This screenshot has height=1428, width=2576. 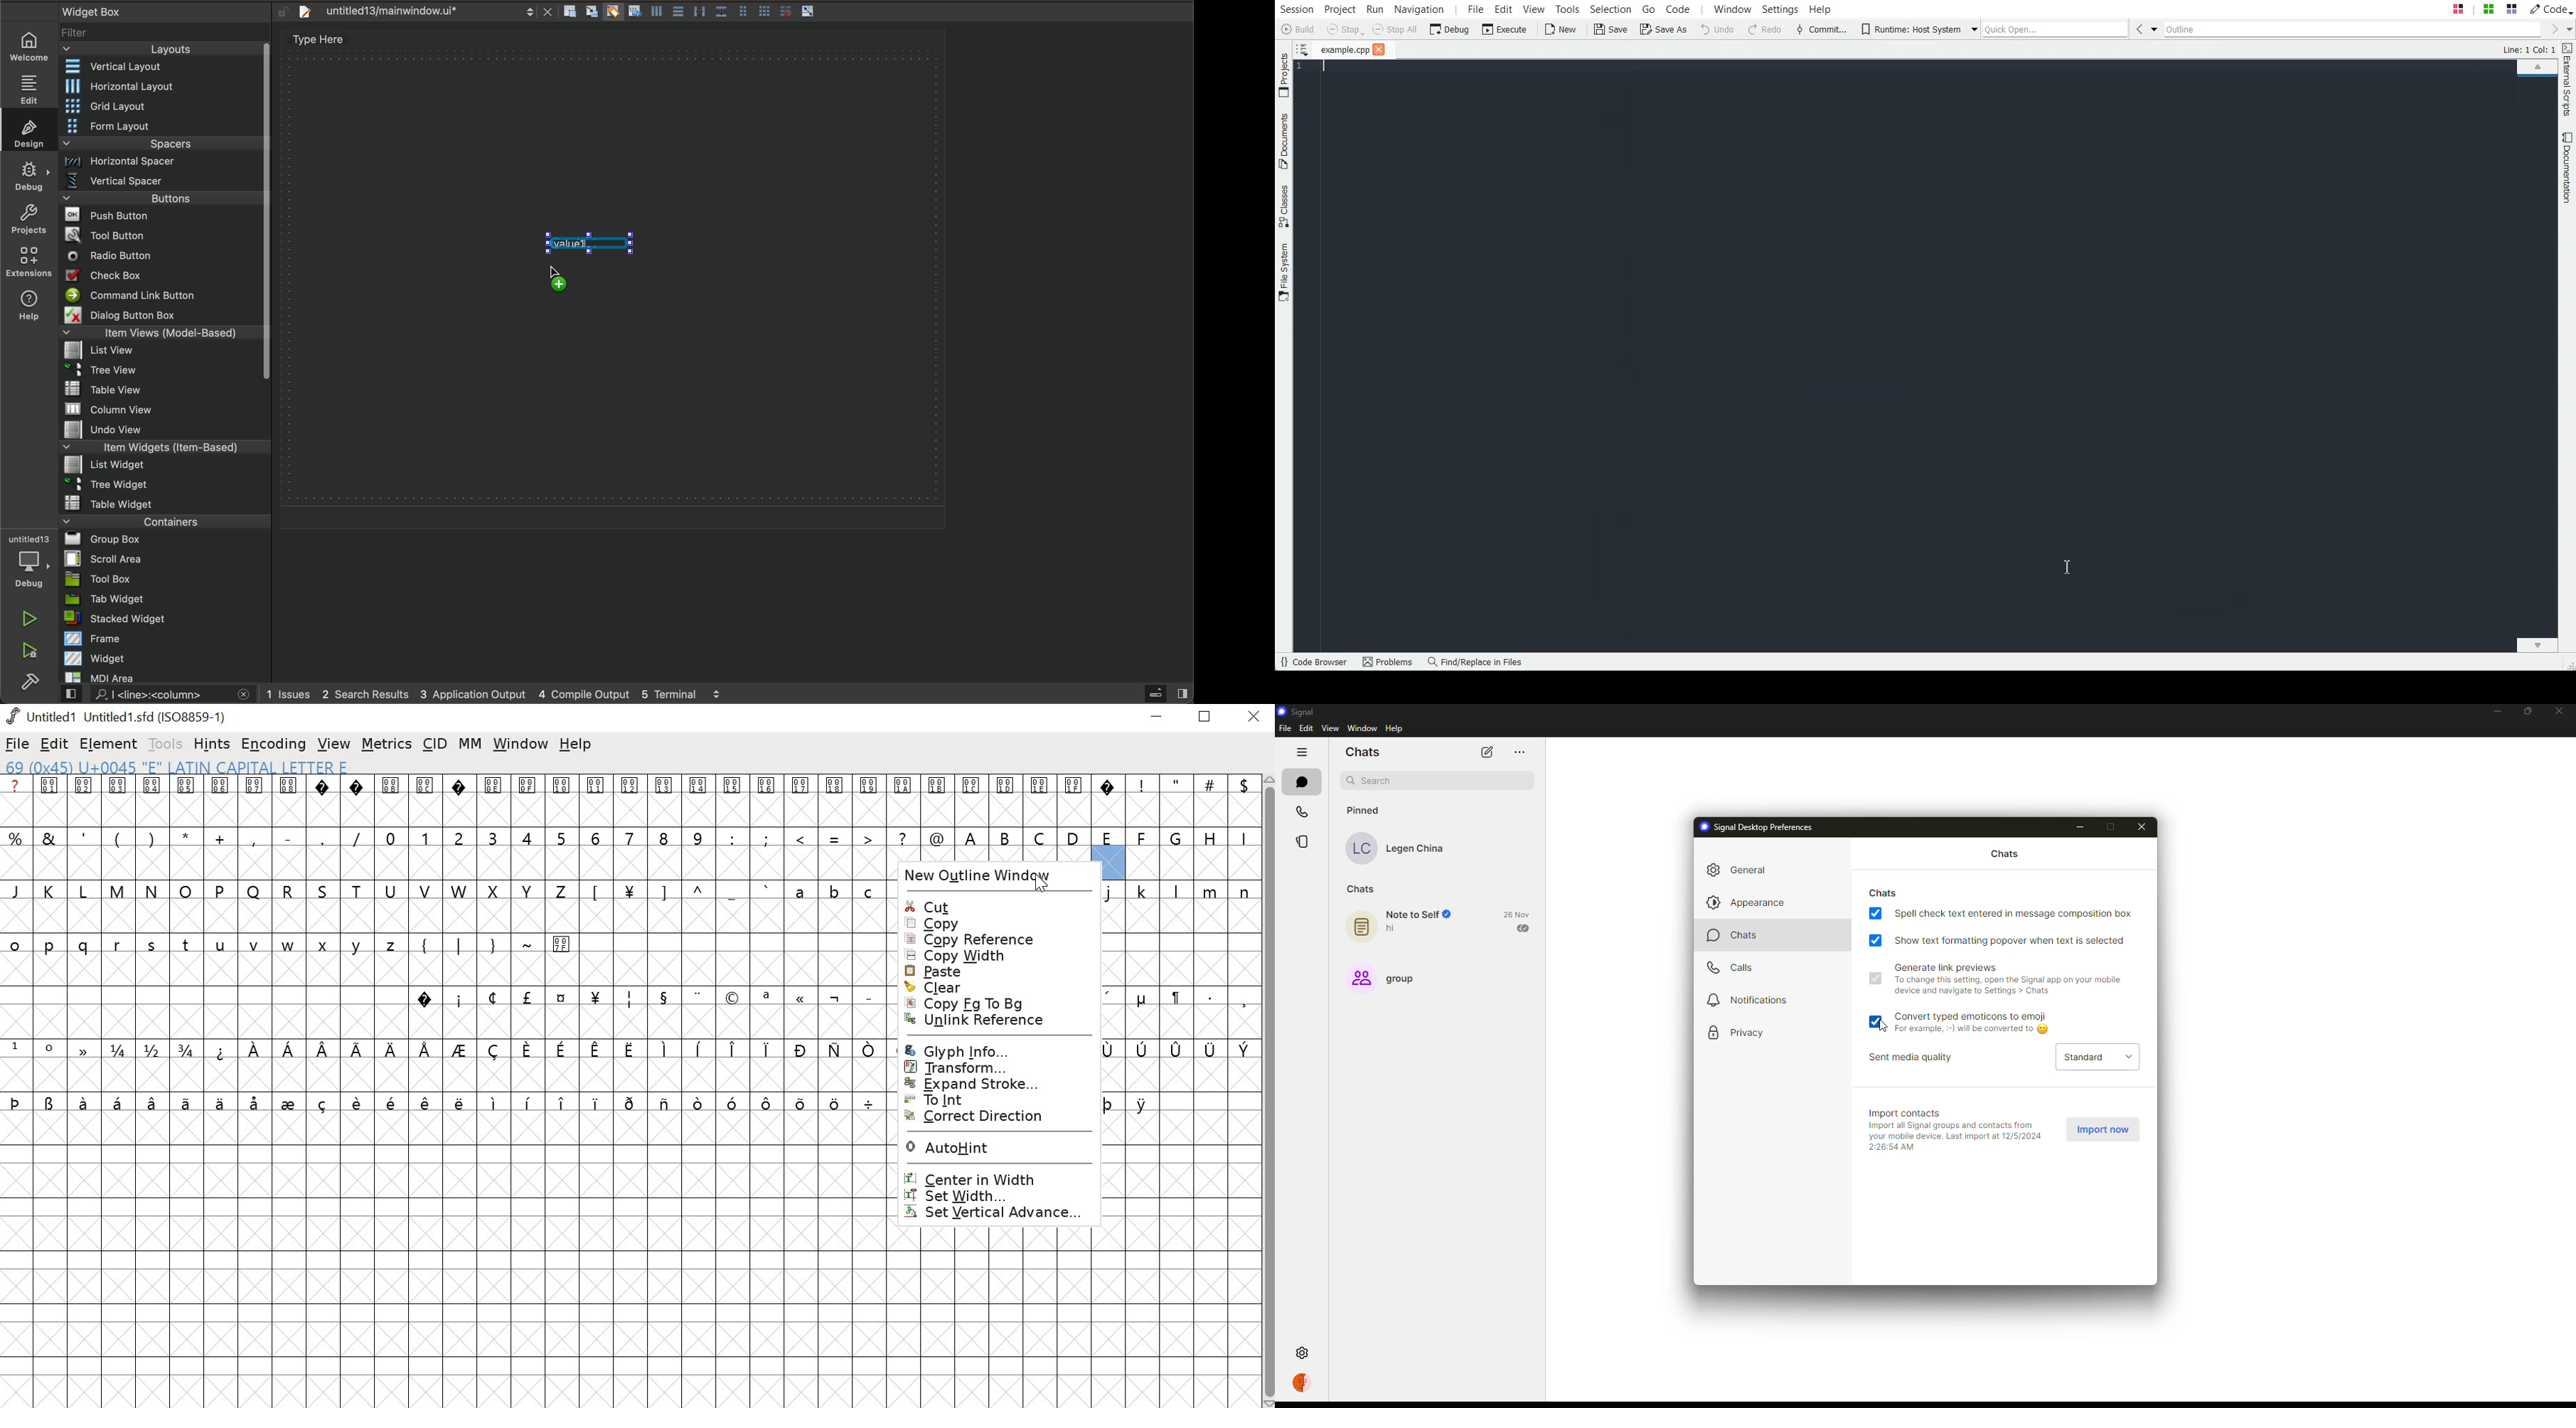 I want to click on list view, so click(x=159, y=354).